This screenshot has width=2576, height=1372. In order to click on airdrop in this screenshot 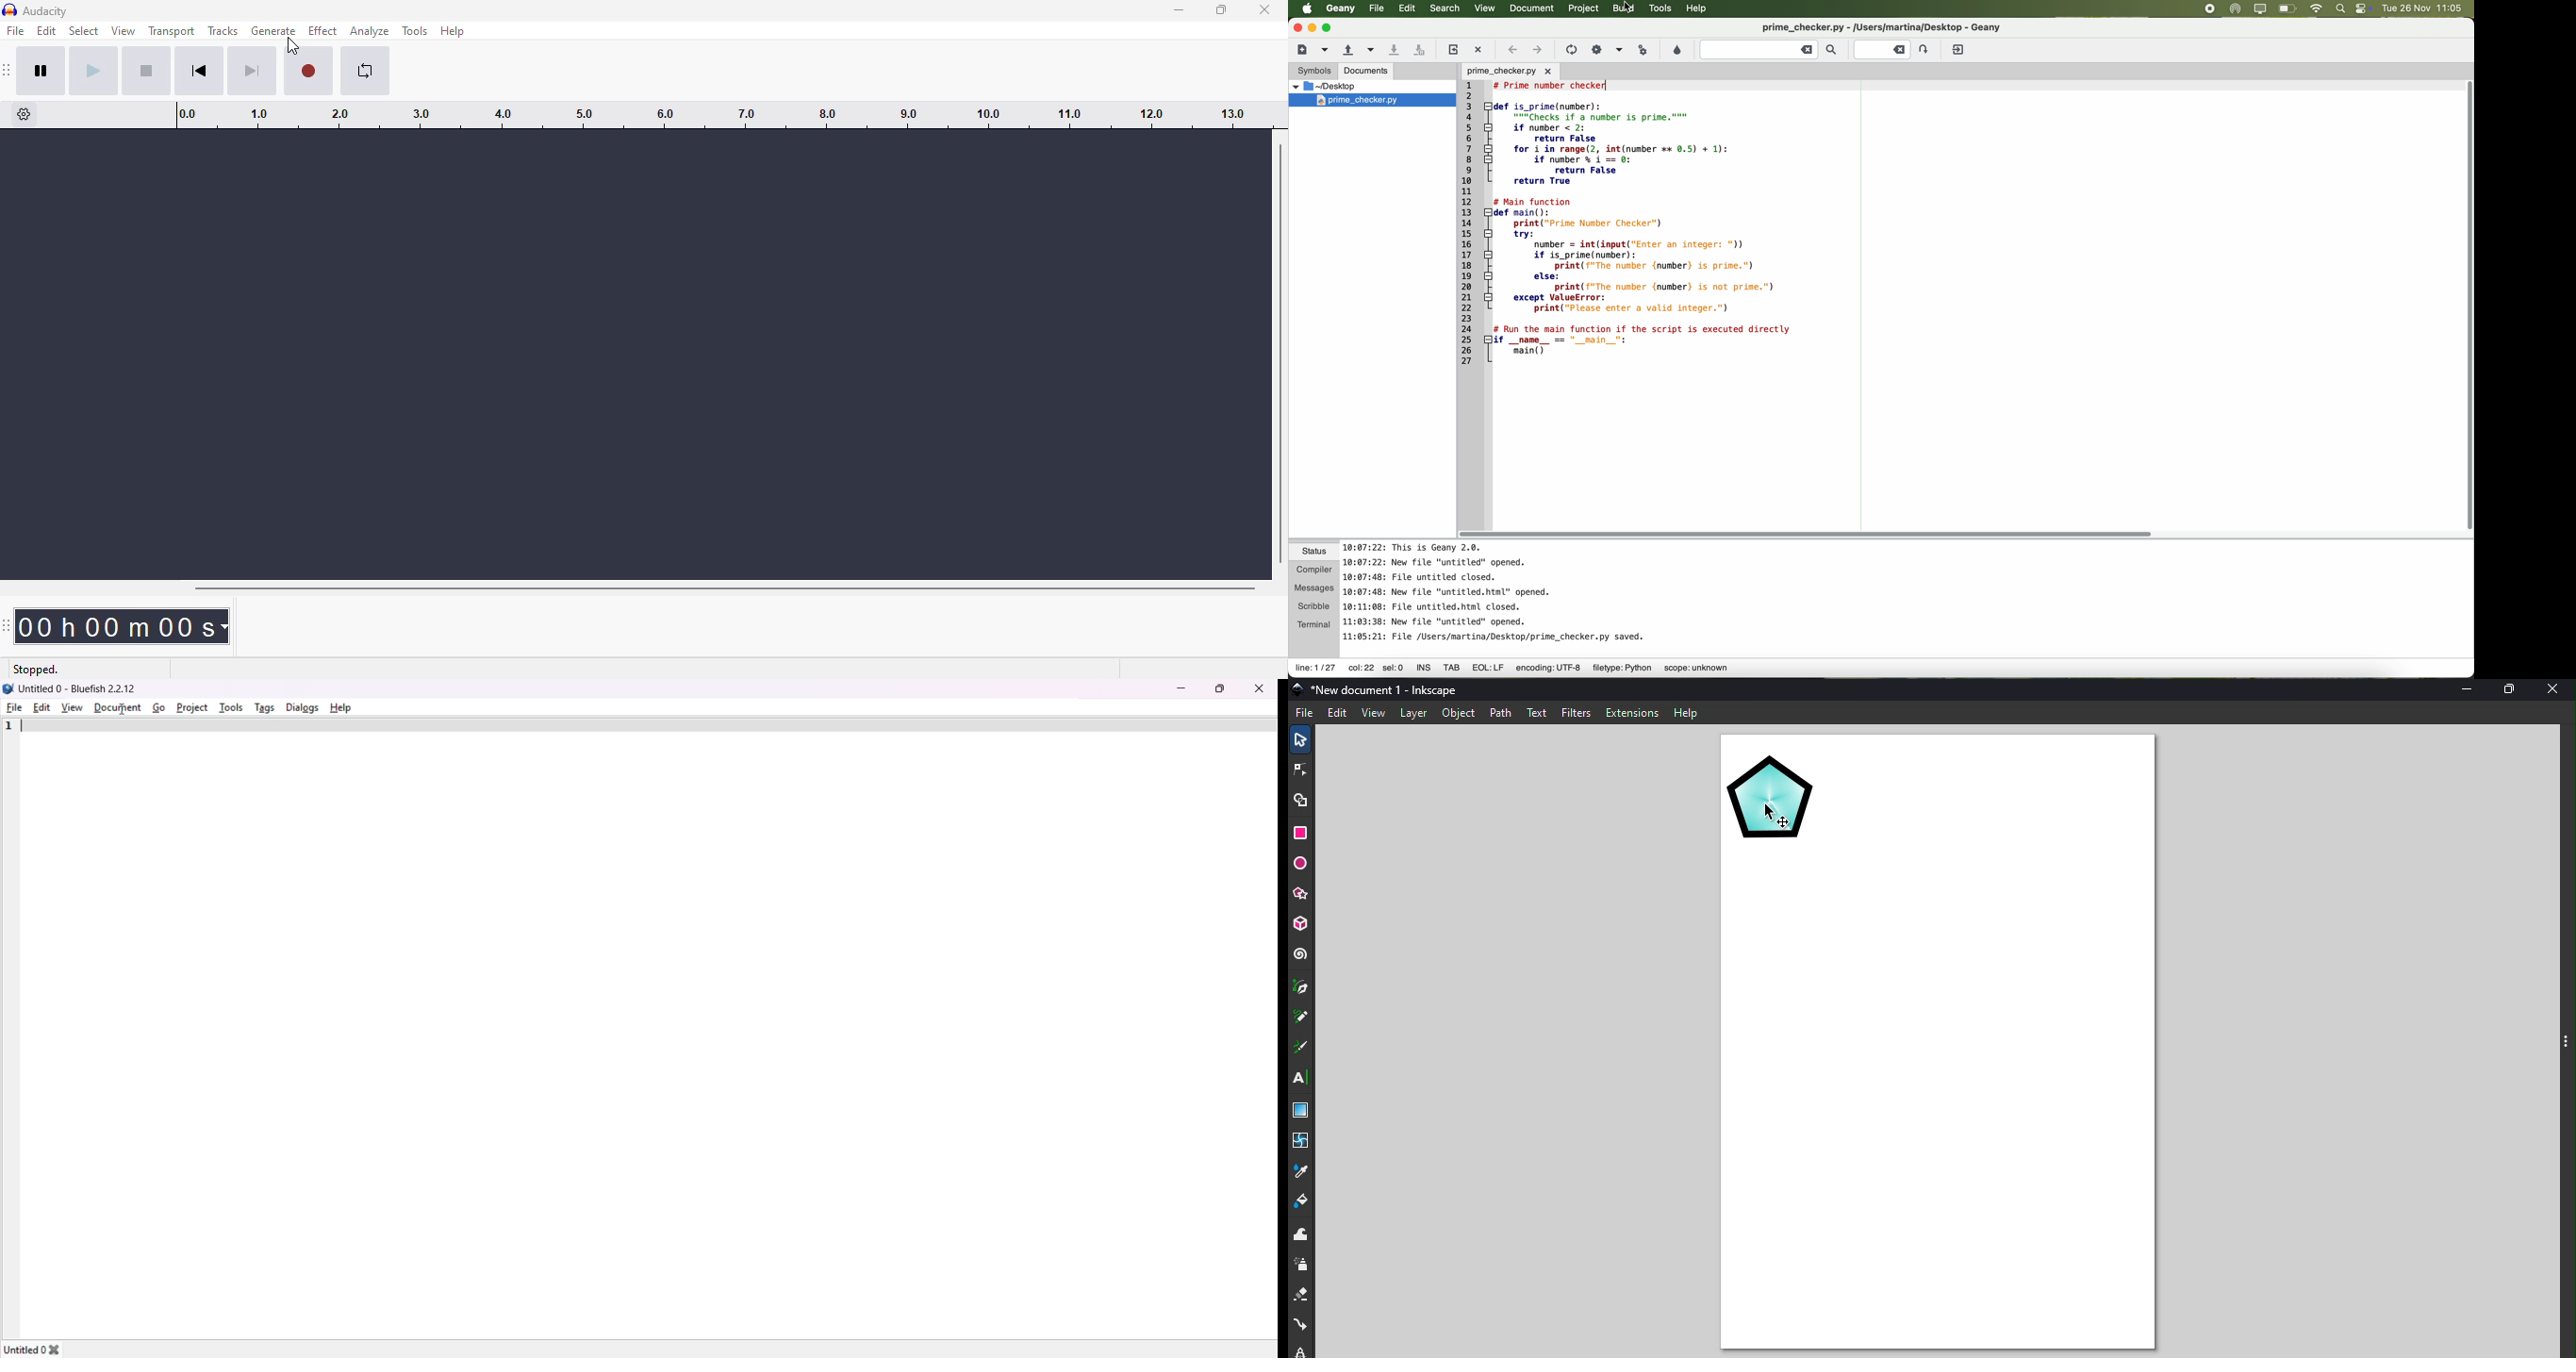, I will do `click(2235, 9)`.